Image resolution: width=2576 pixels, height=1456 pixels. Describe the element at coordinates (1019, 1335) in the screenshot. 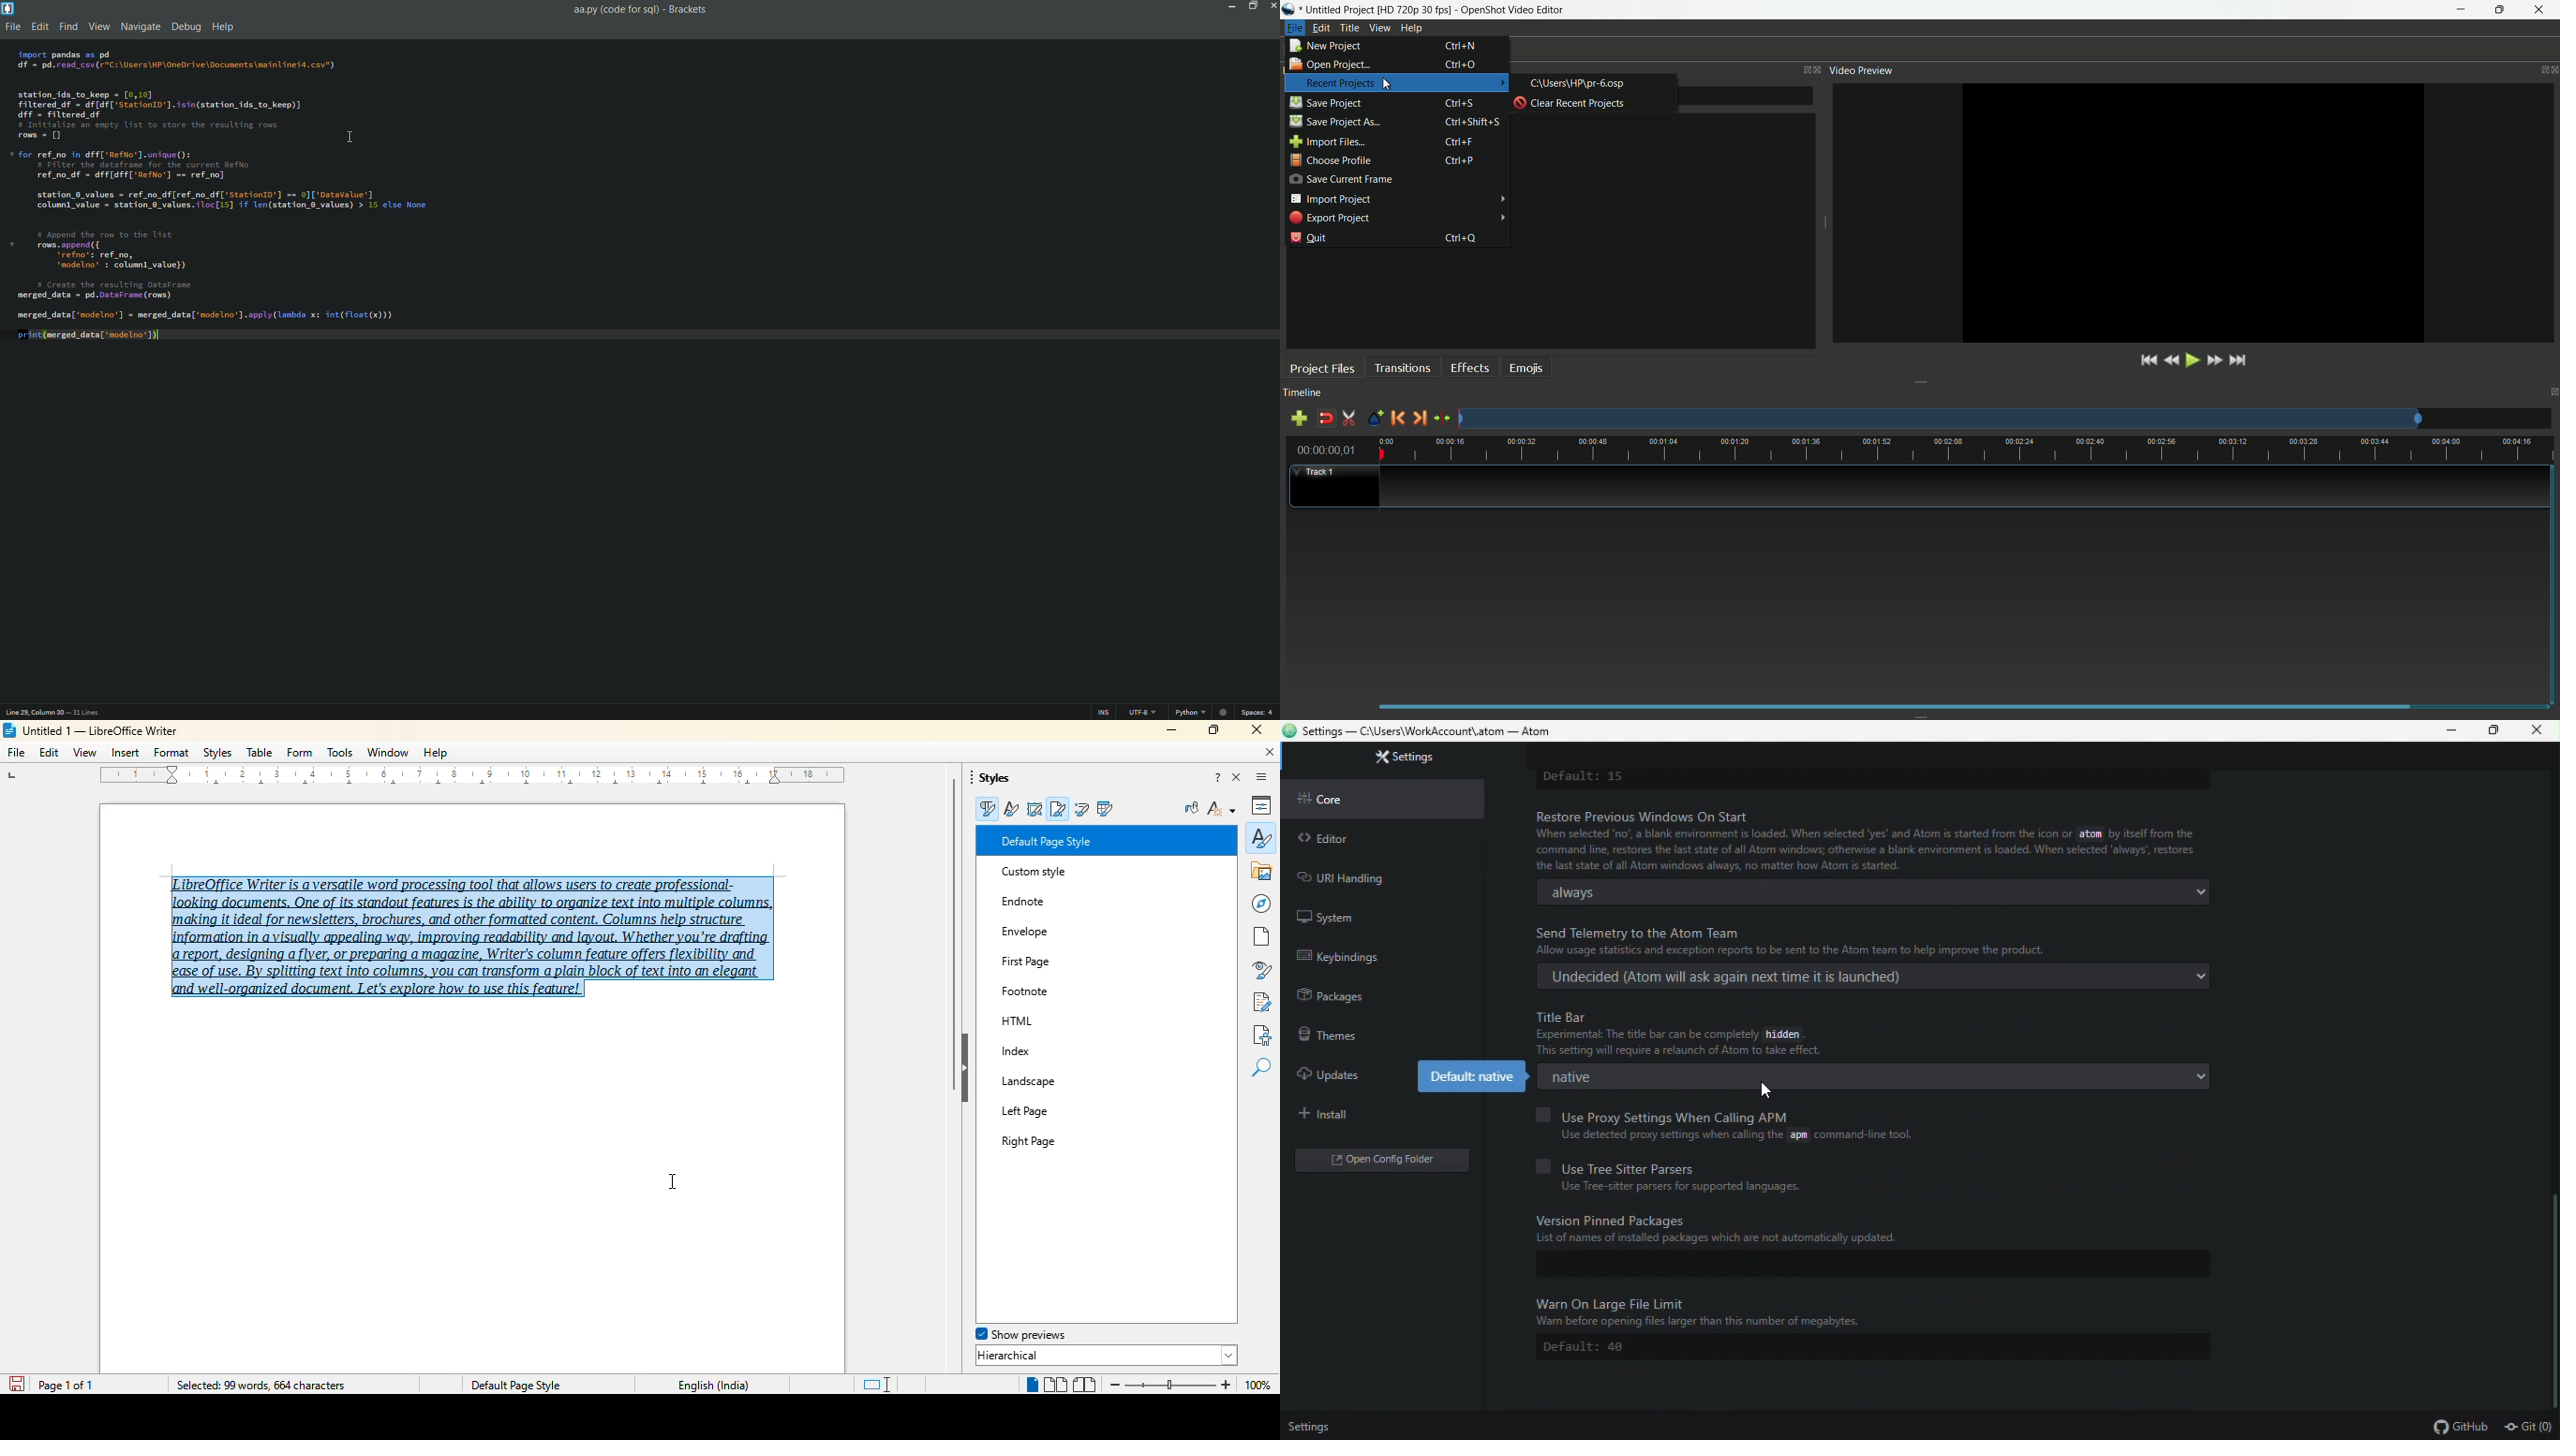

I see `show previews` at that location.